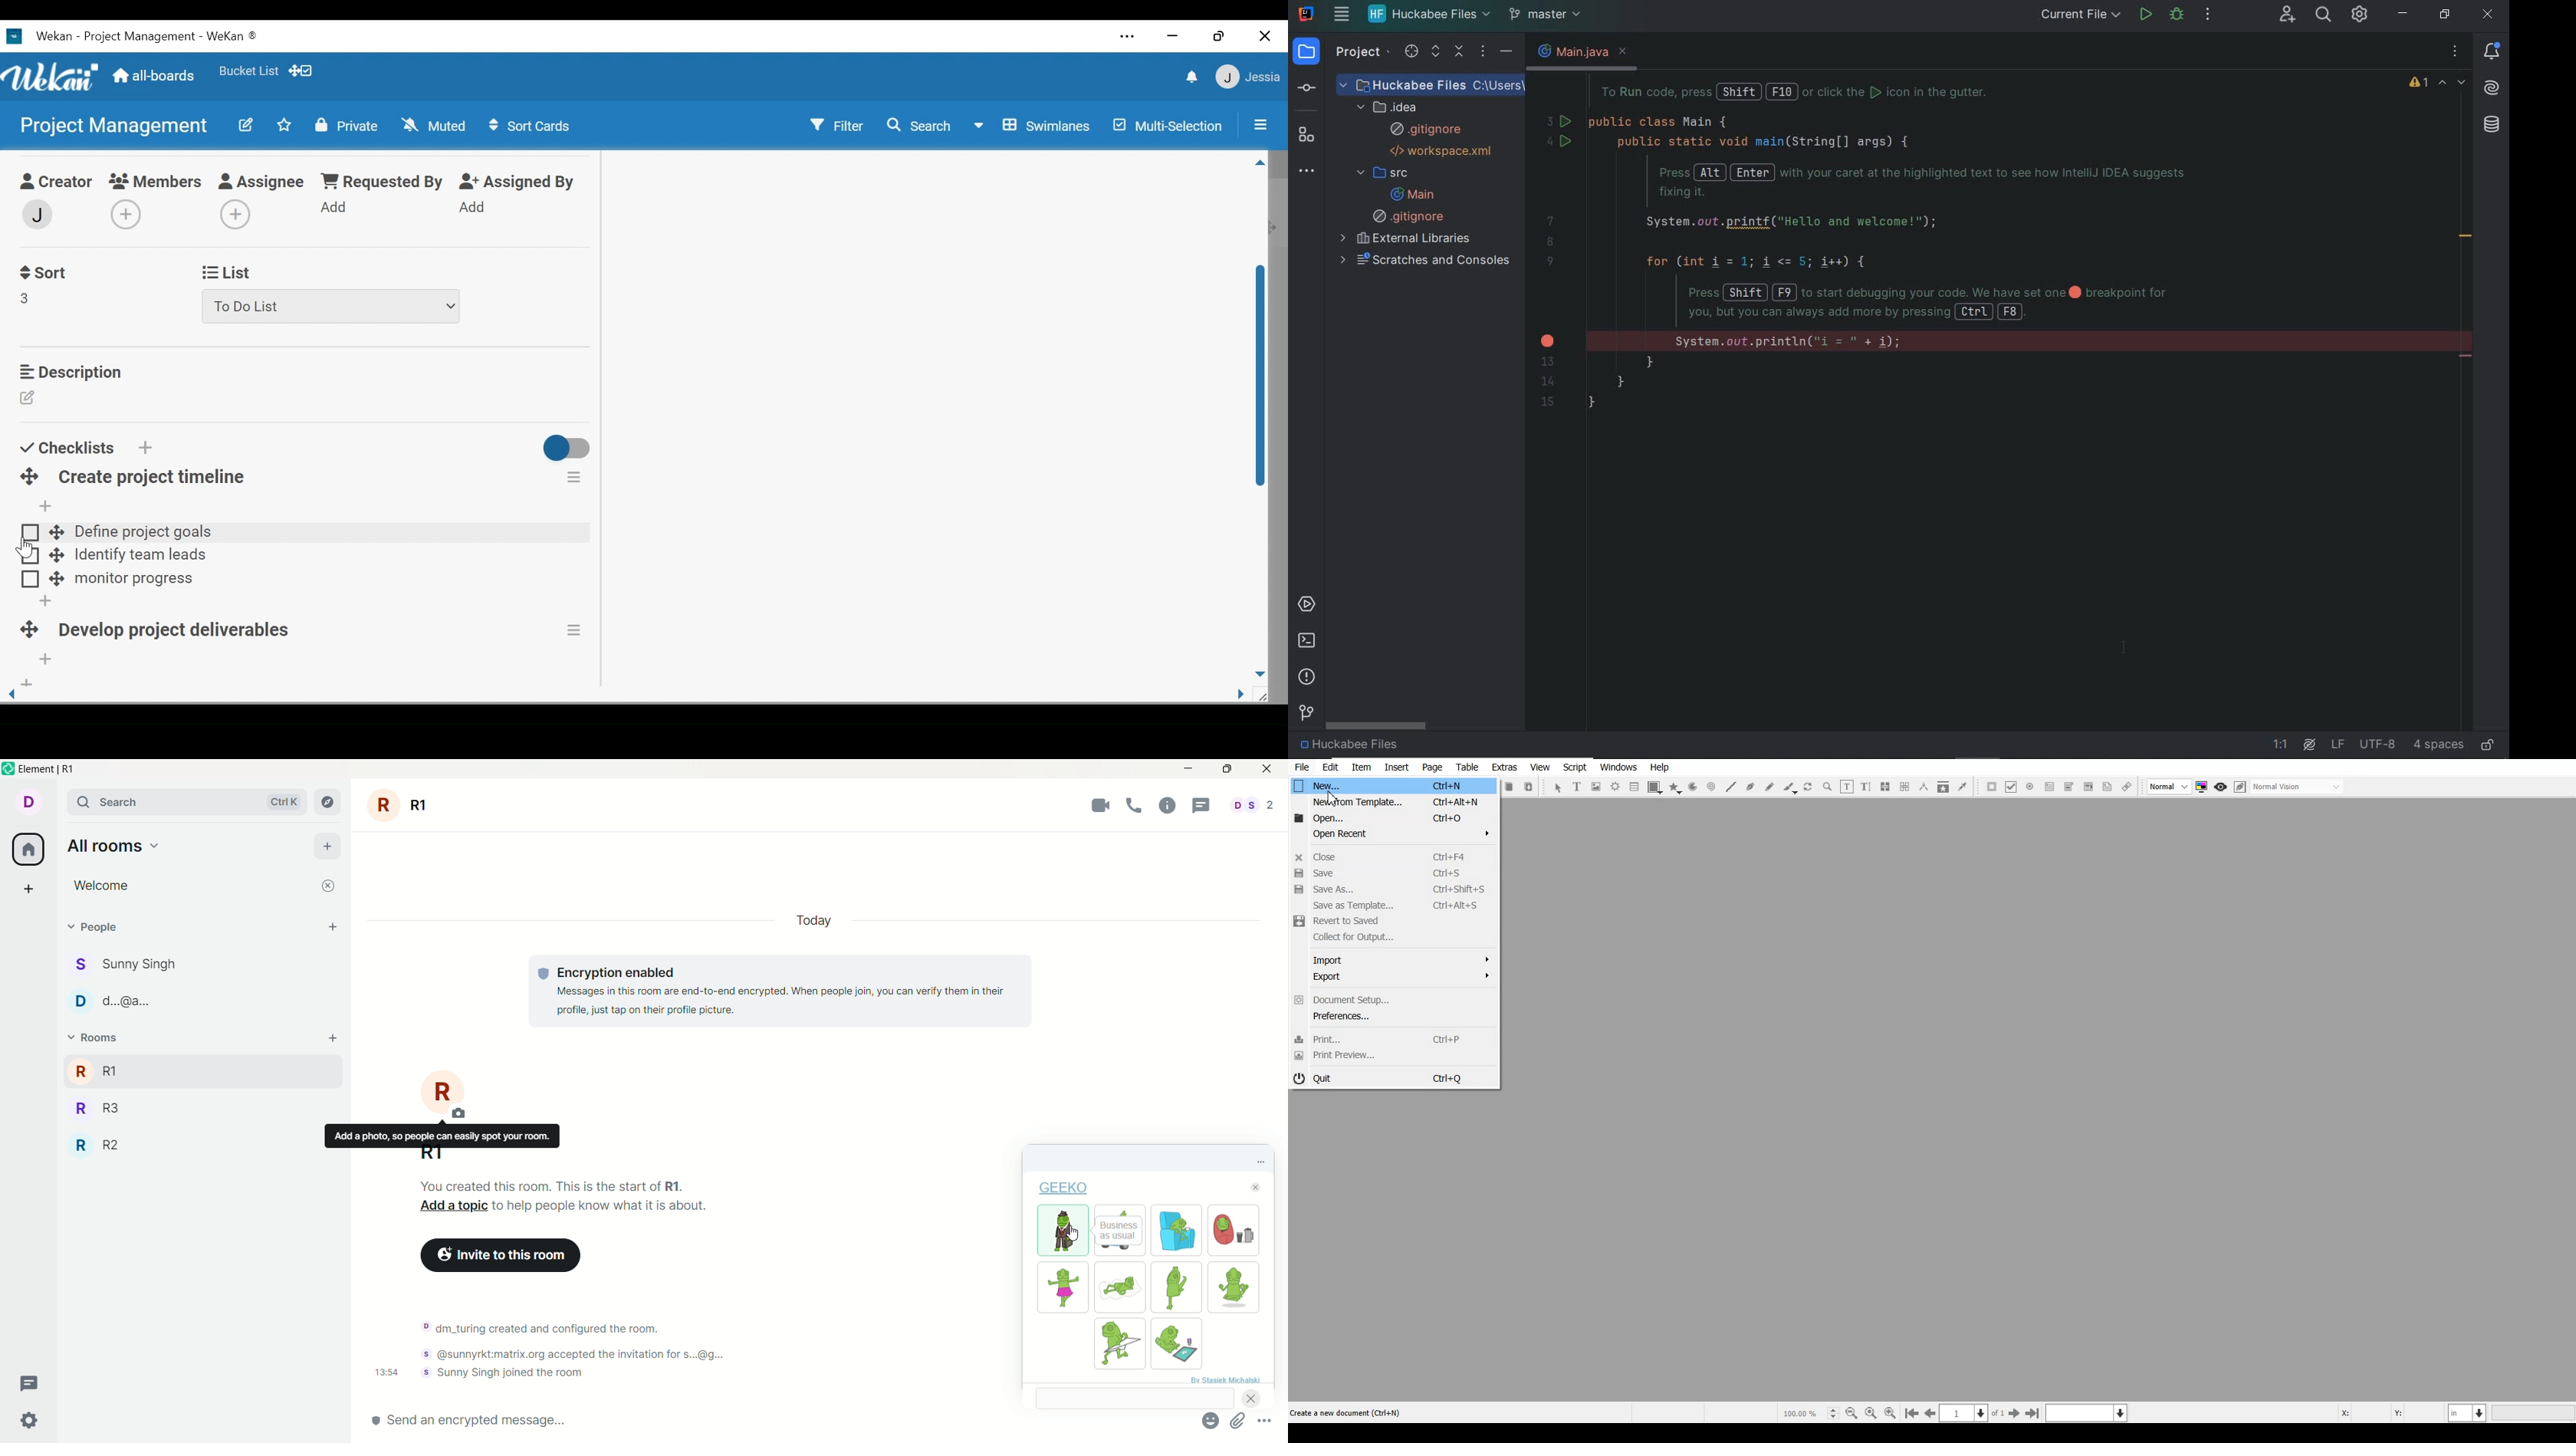 This screenshot has width=2576, height=1456. What do you see at coordinates (1177, 1231) in the screenshot?
I see `Geeko chillin' sticker` at bounding box center [1177, 1231].